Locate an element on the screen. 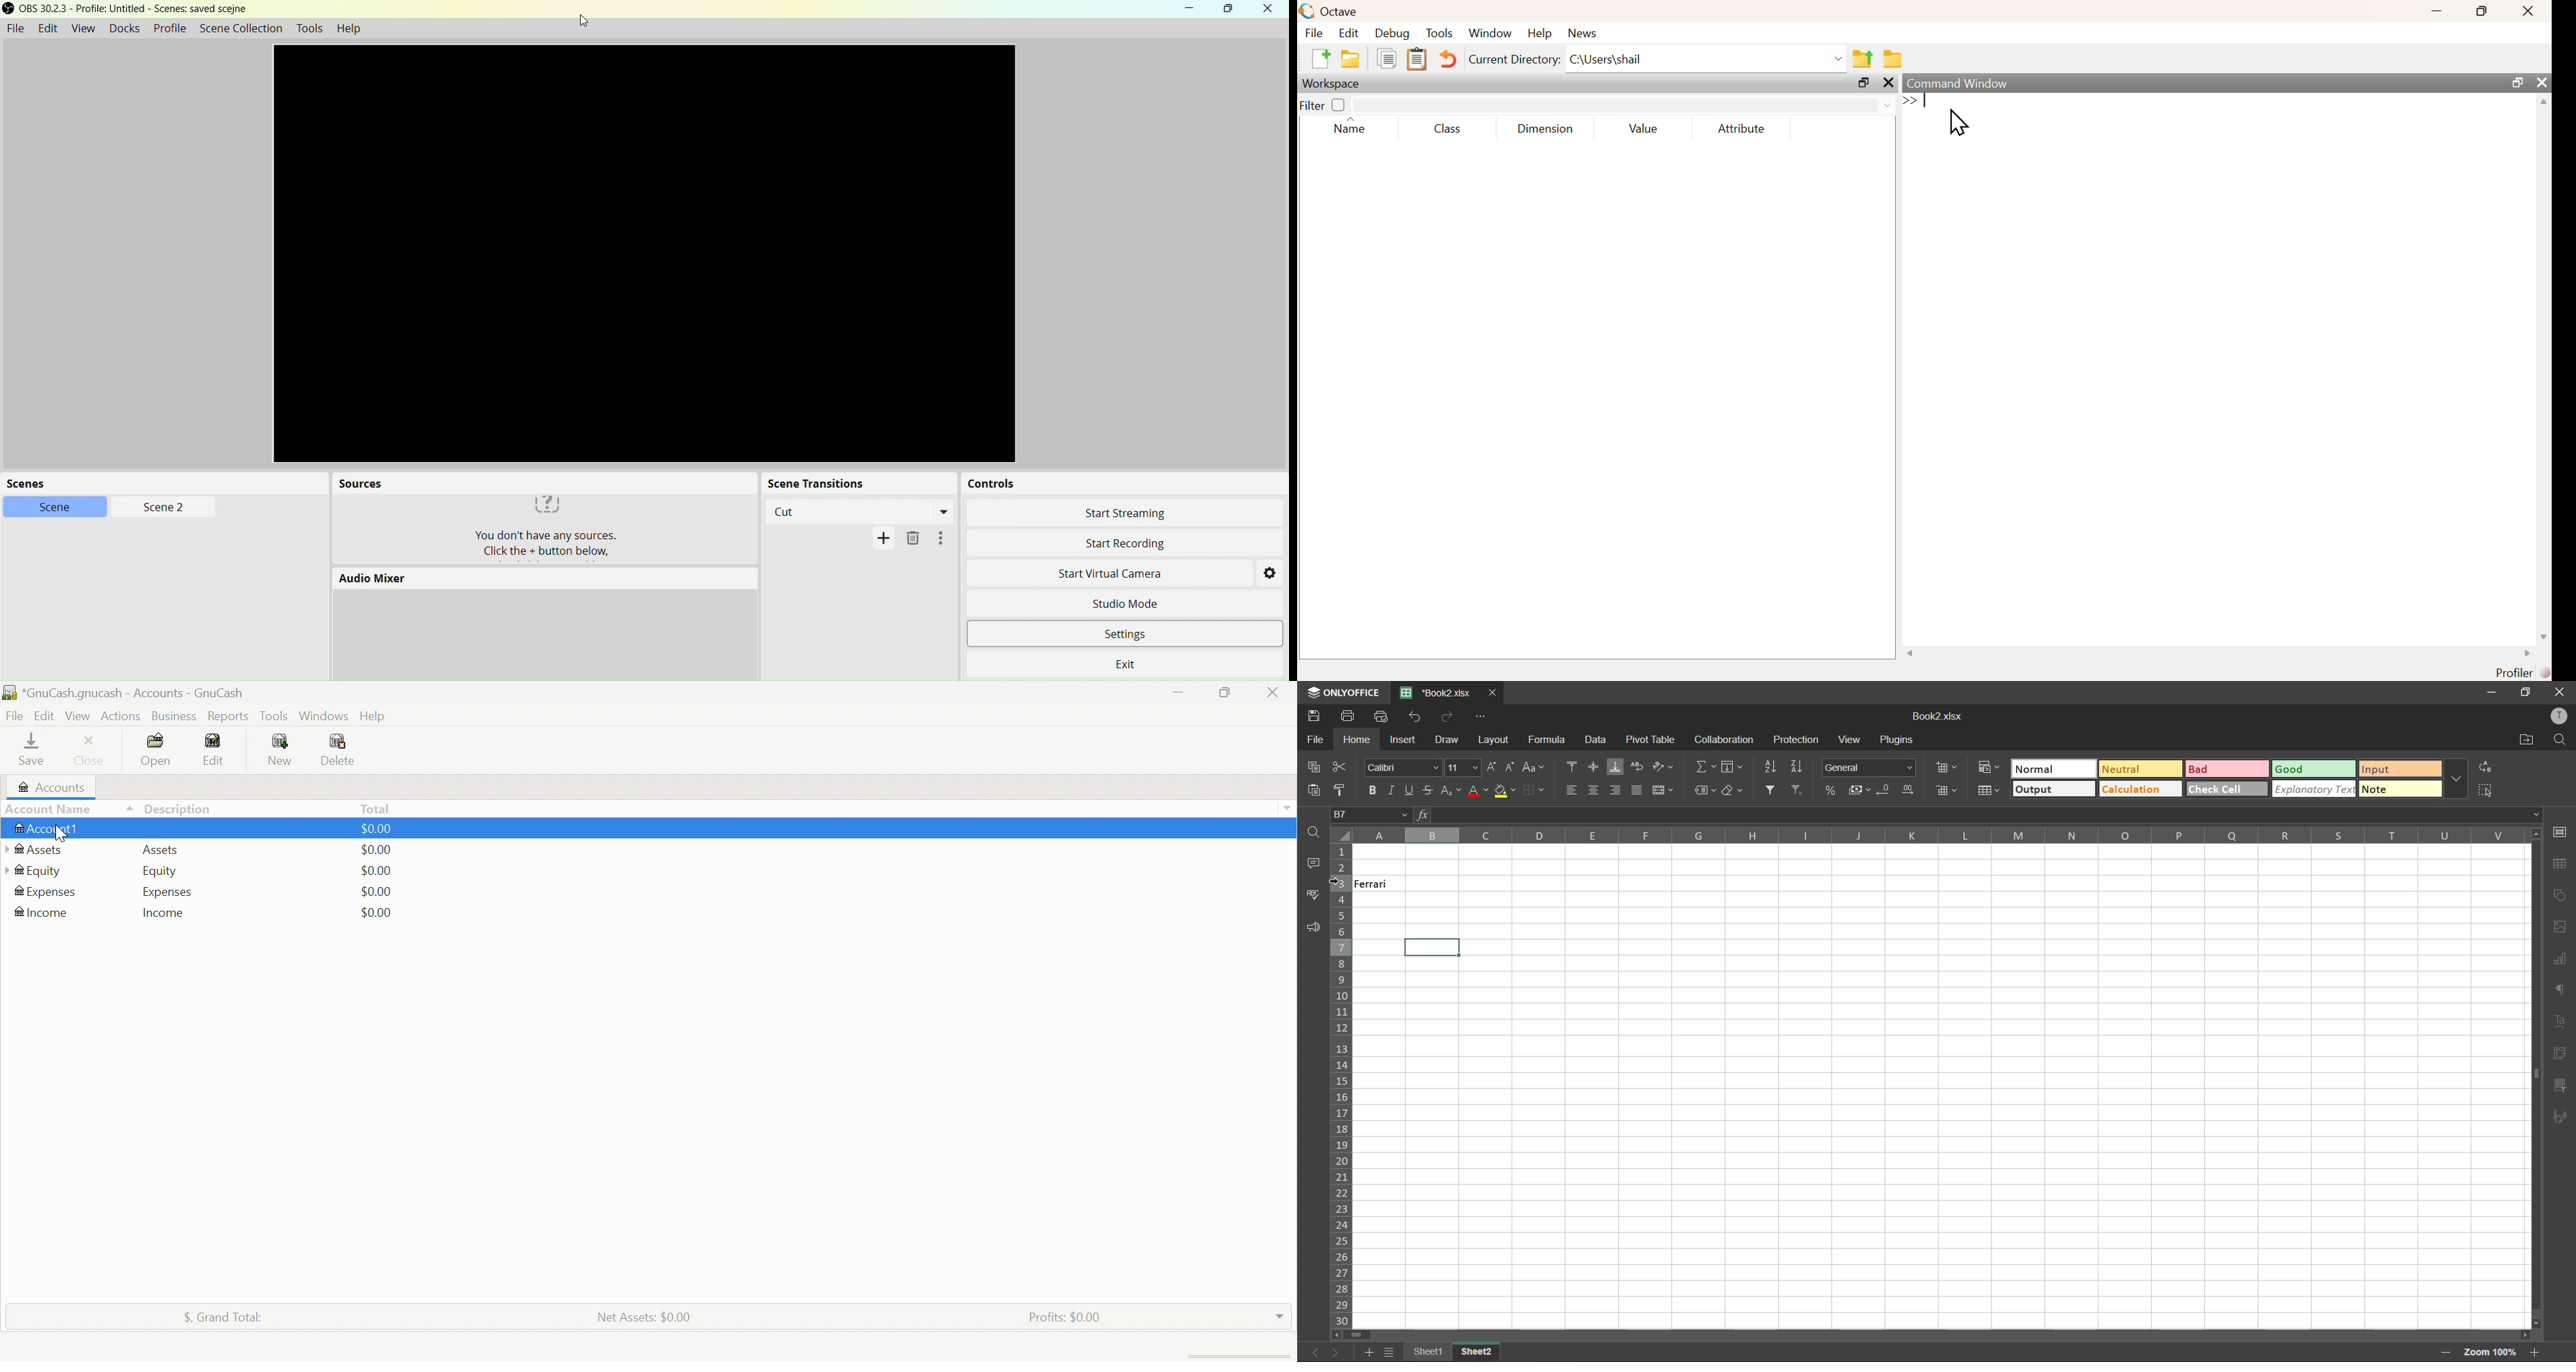 This screenshot has width=2576, height=1372. Total is located at coordinates (380, 809).